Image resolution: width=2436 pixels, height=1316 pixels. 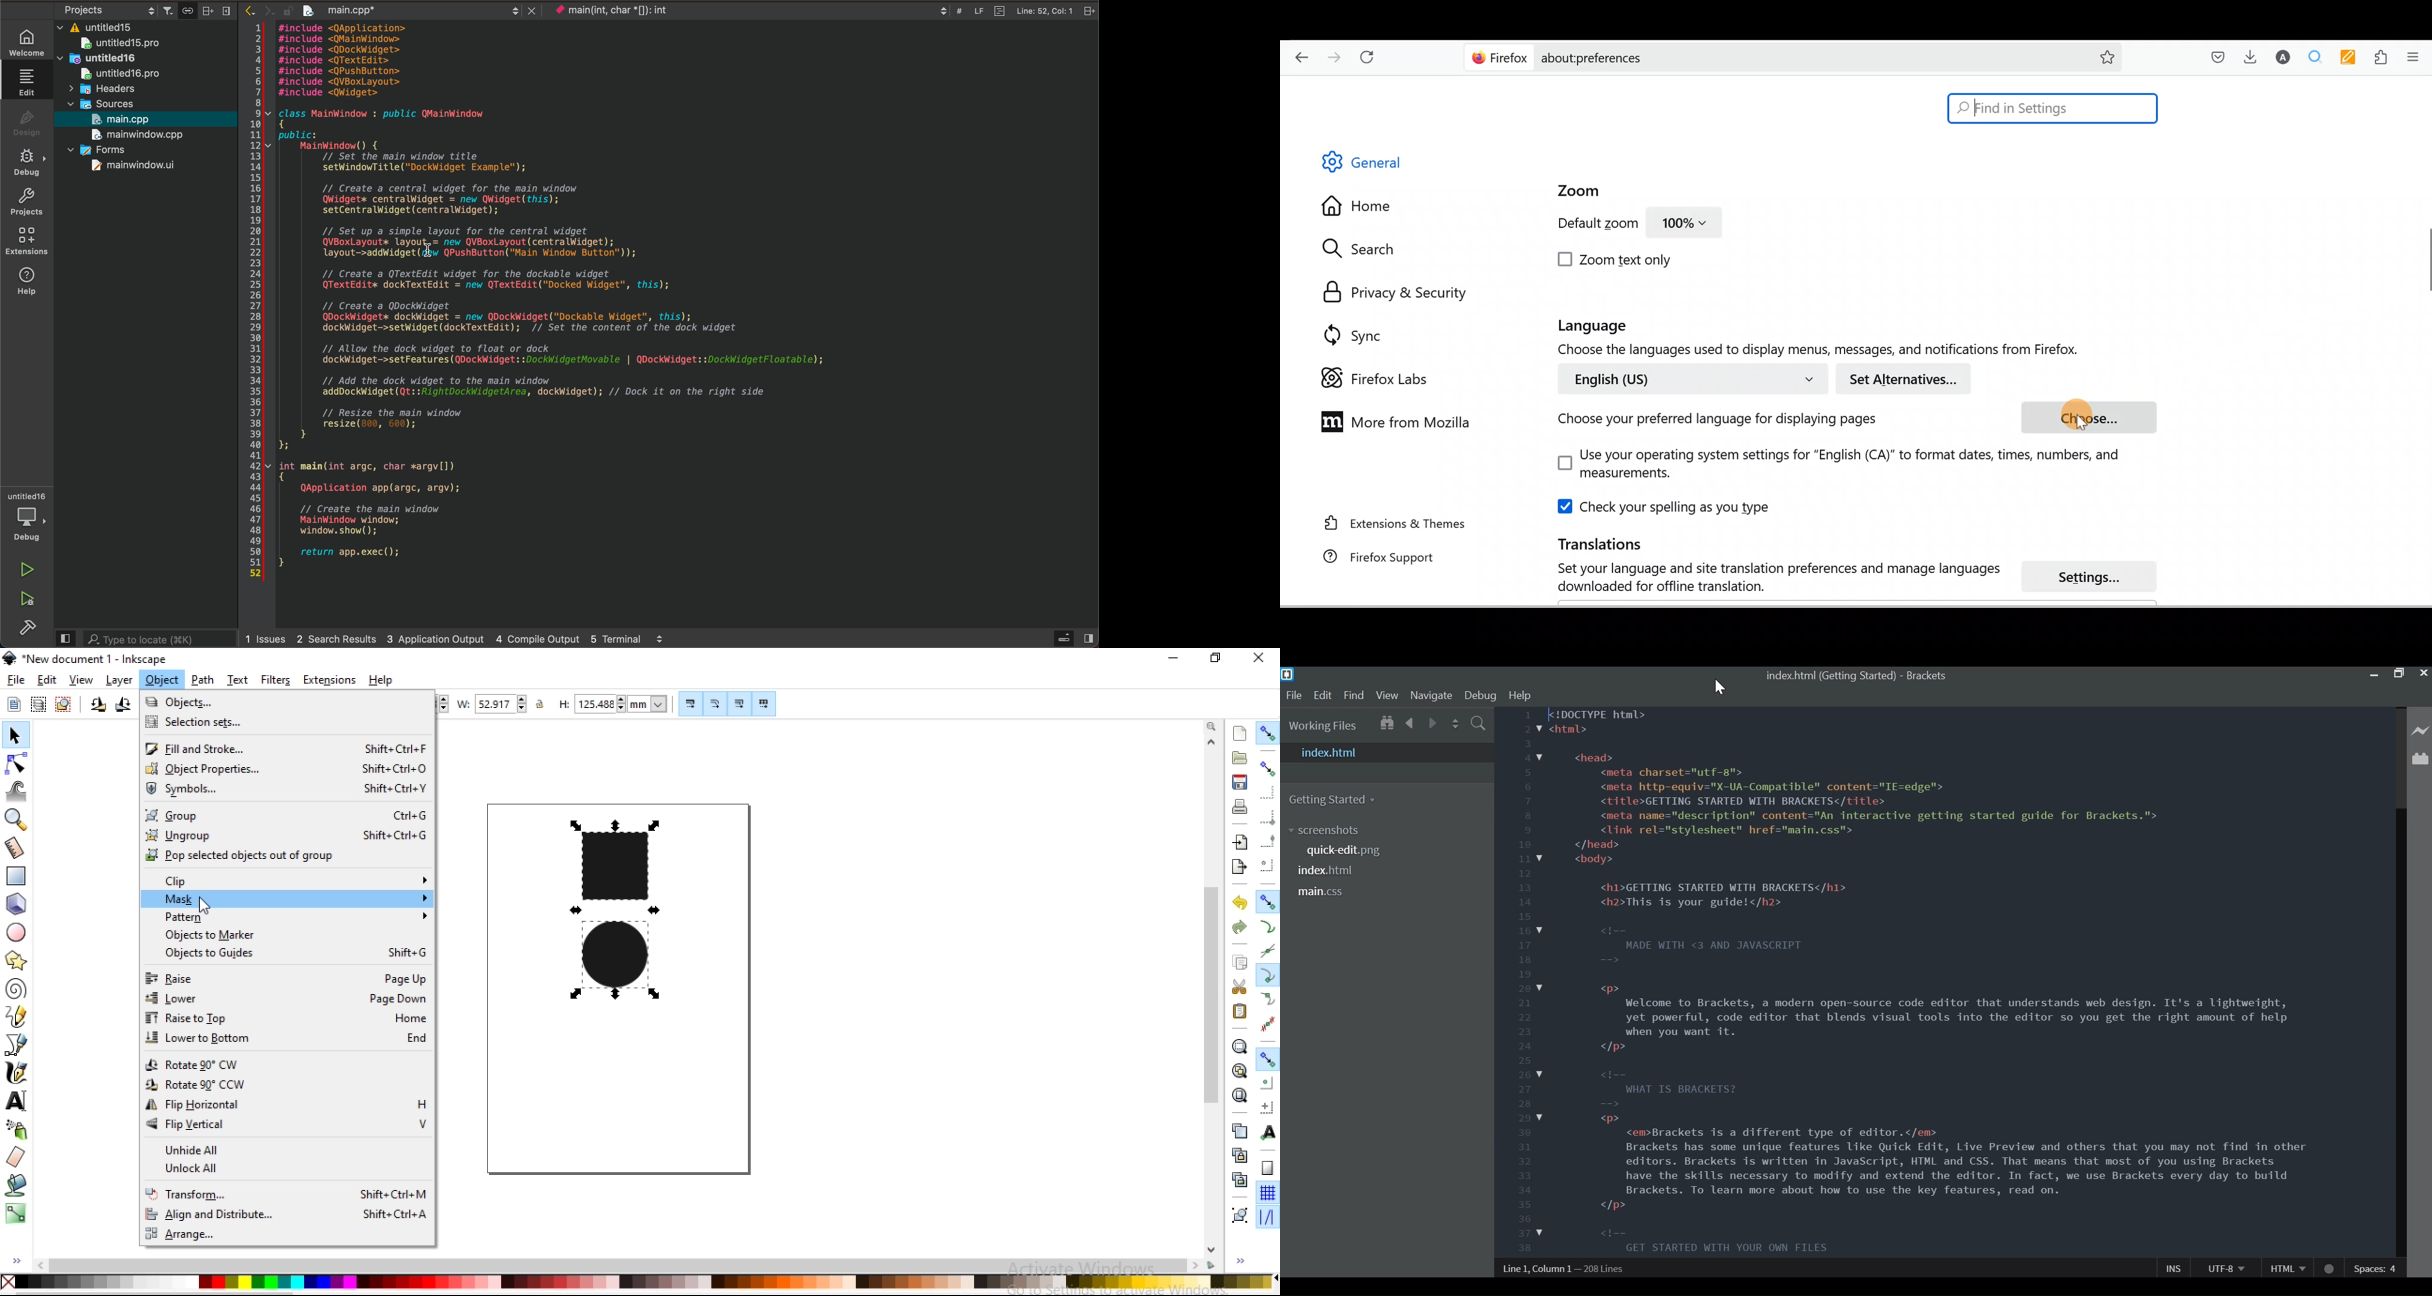 What do you see at coordinates (1690, 378) in the screenshot?
I see `English (US)` at bounding box center [1690, 378].